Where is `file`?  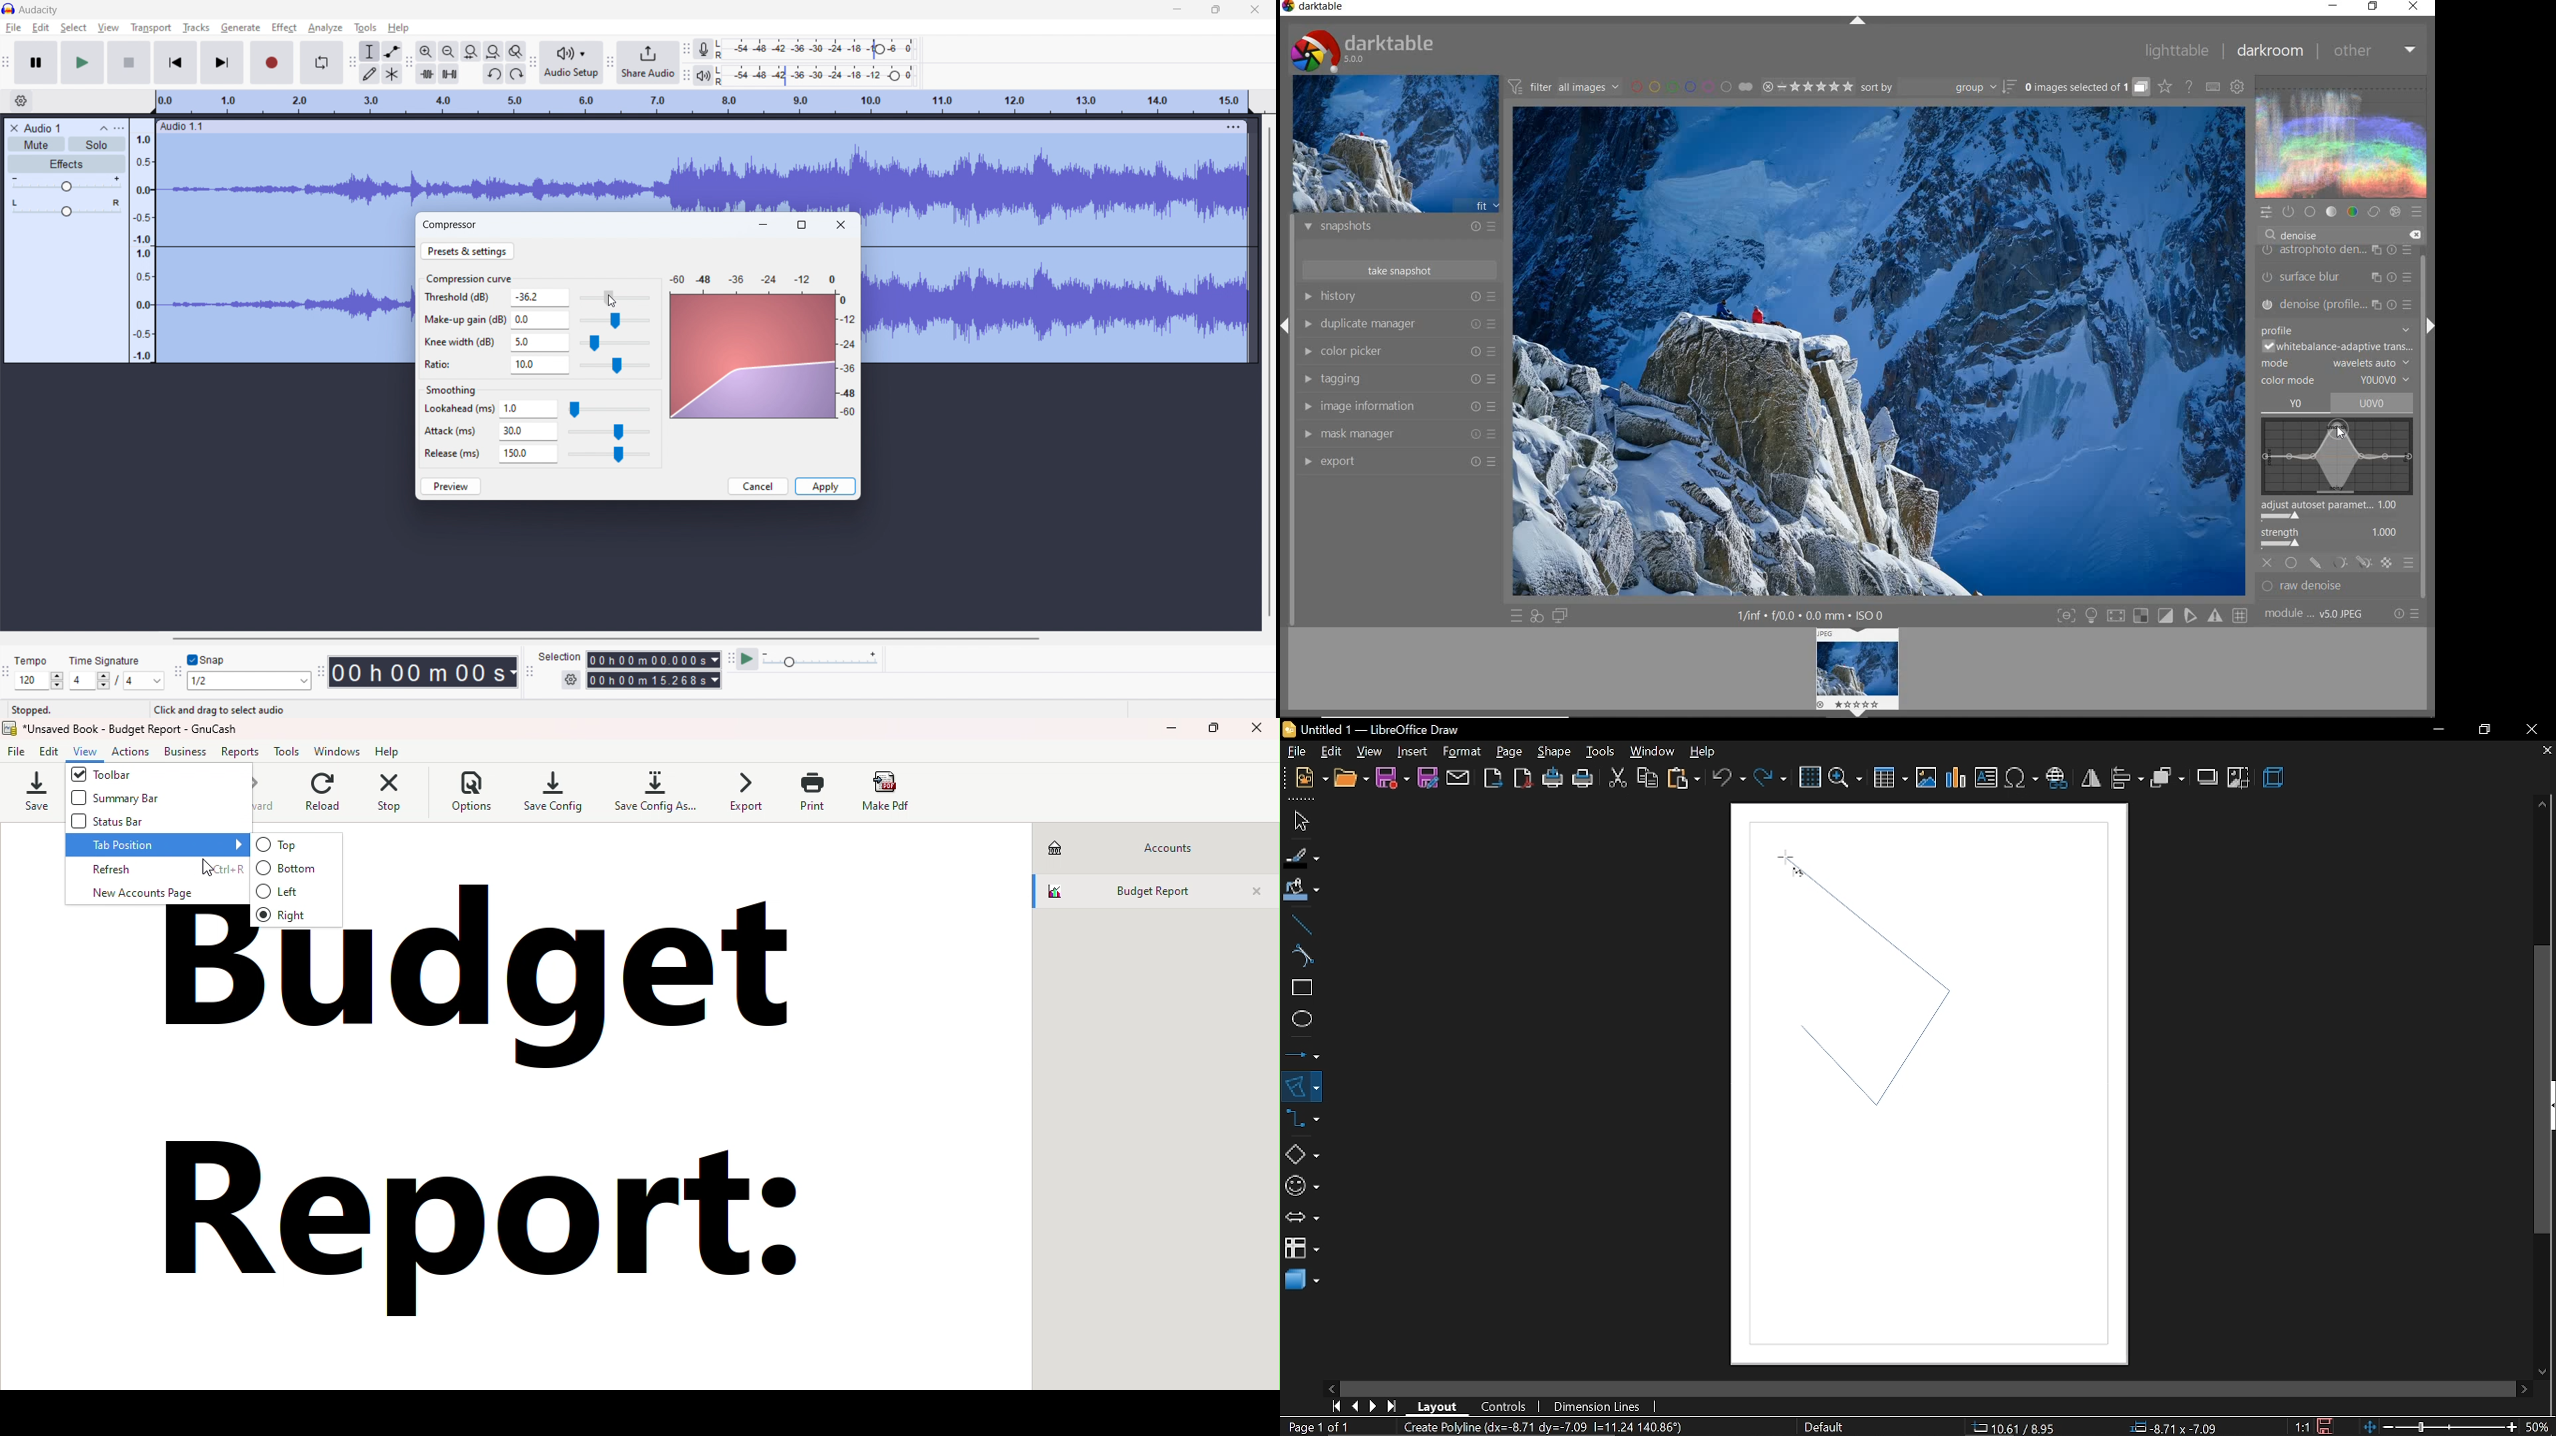
file is located at coordinates (13, 29).